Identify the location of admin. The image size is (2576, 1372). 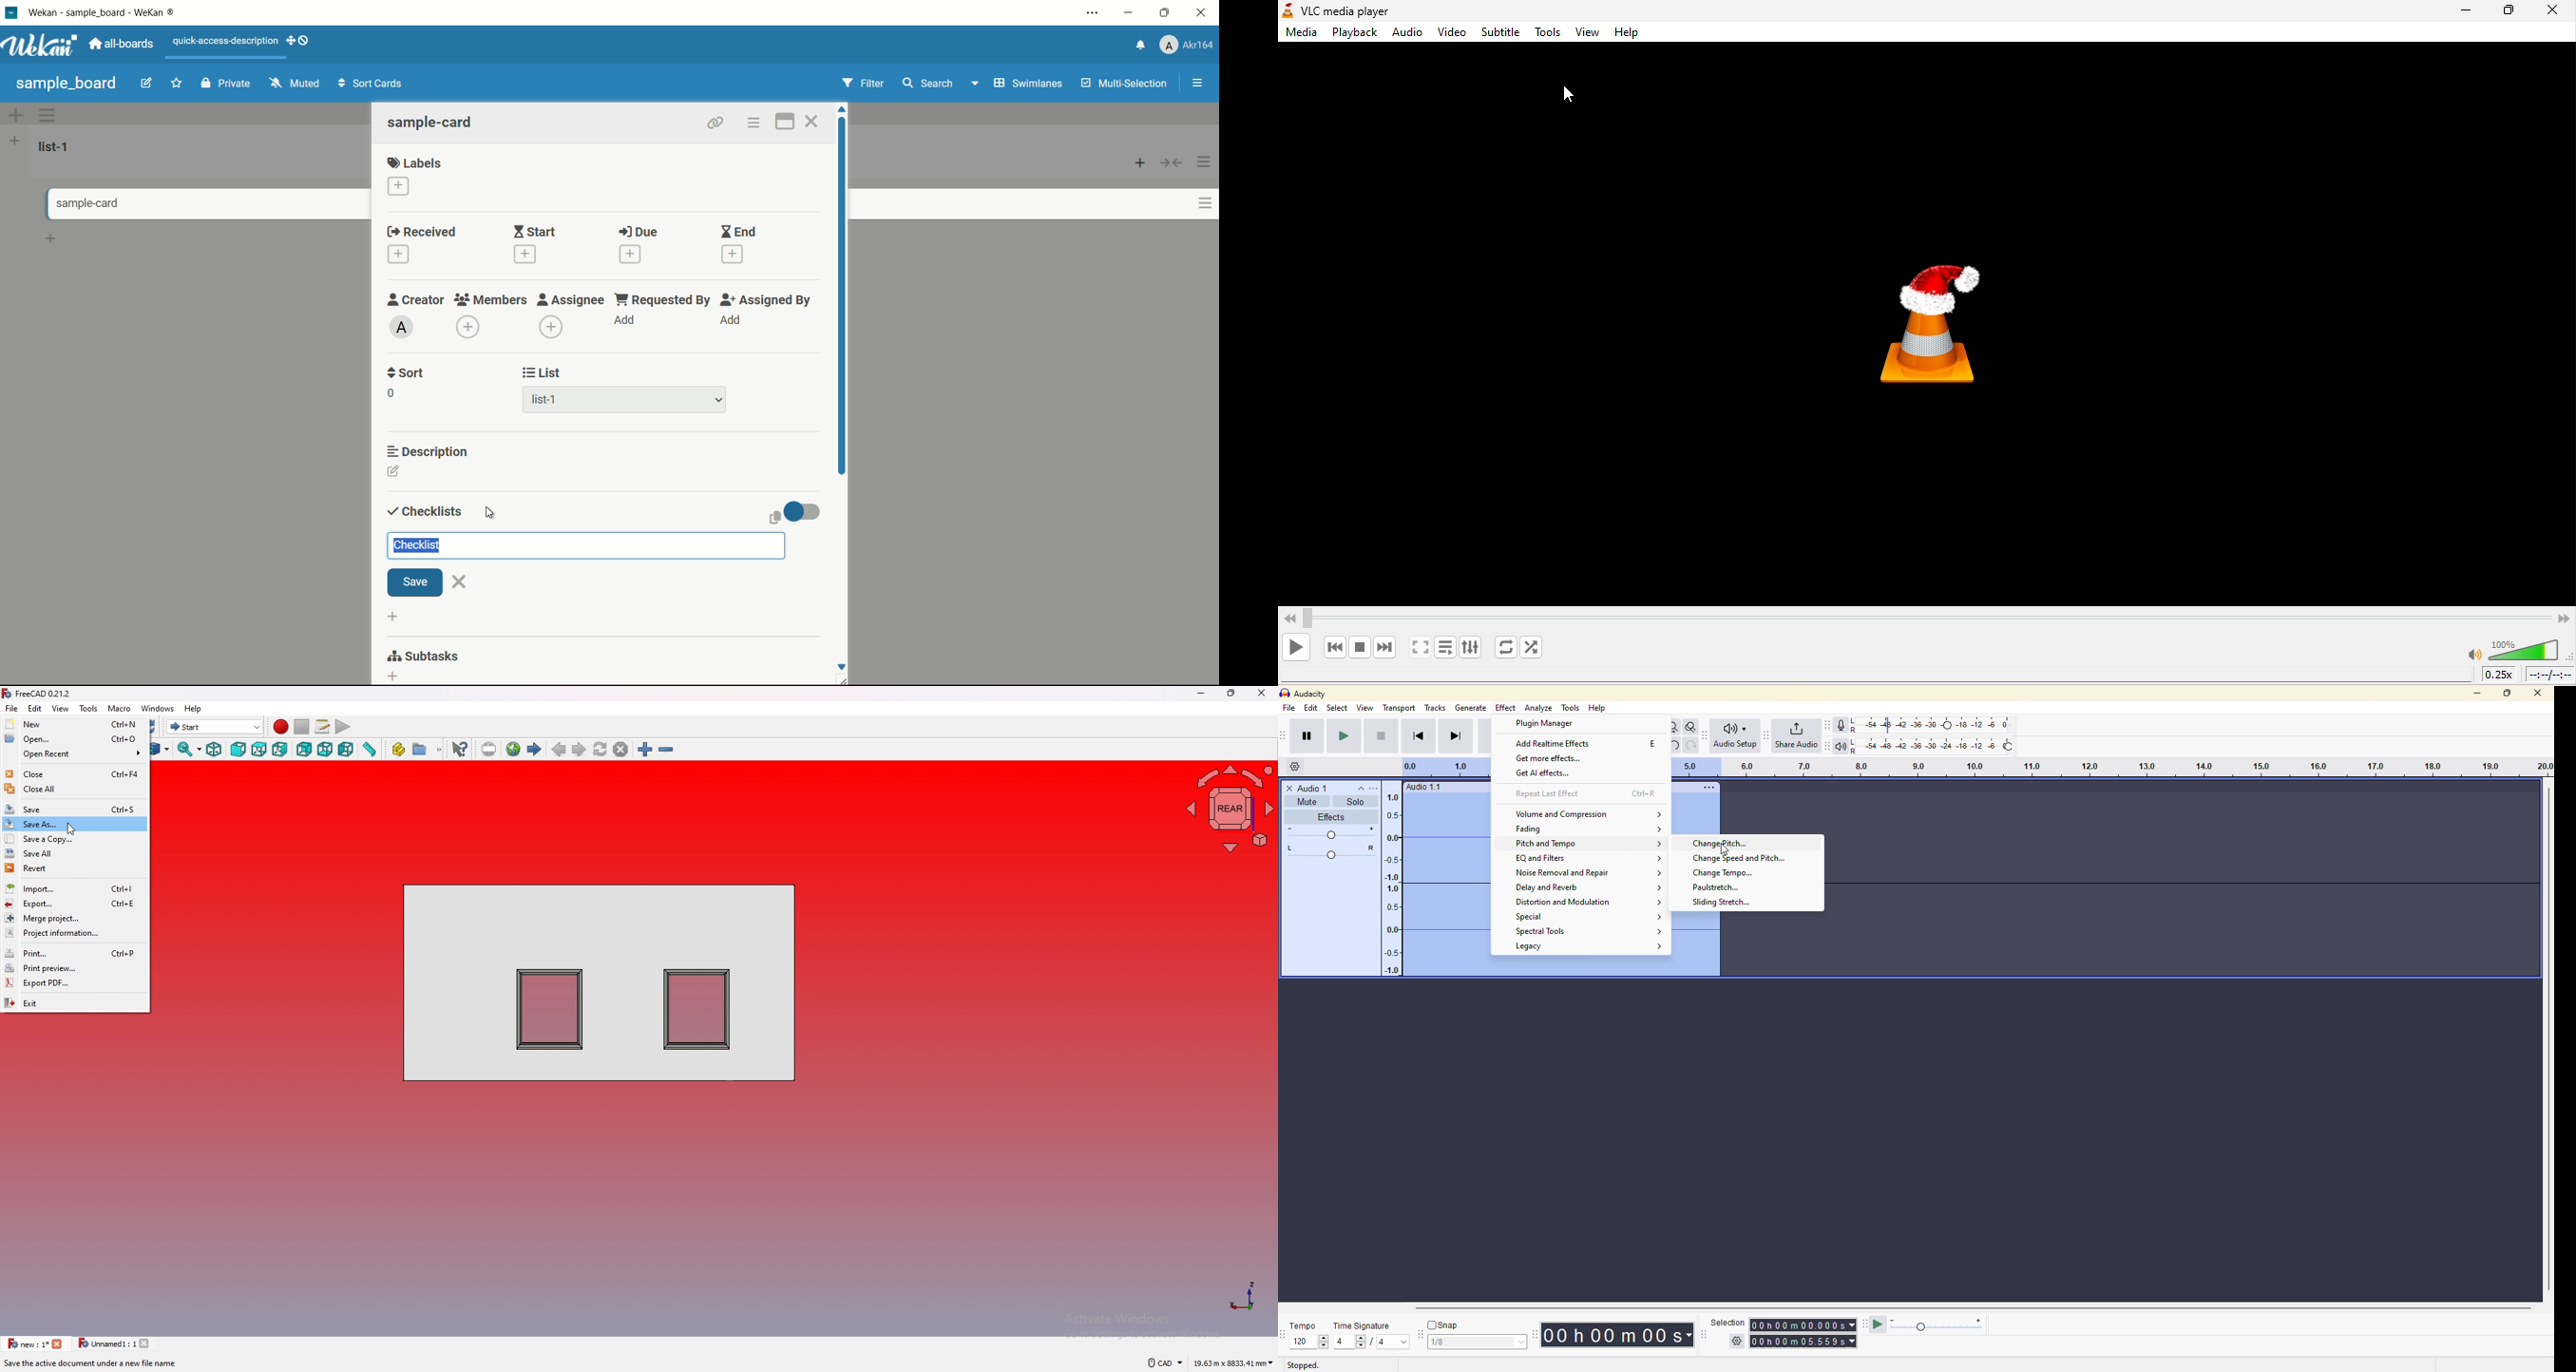
(402, 327).